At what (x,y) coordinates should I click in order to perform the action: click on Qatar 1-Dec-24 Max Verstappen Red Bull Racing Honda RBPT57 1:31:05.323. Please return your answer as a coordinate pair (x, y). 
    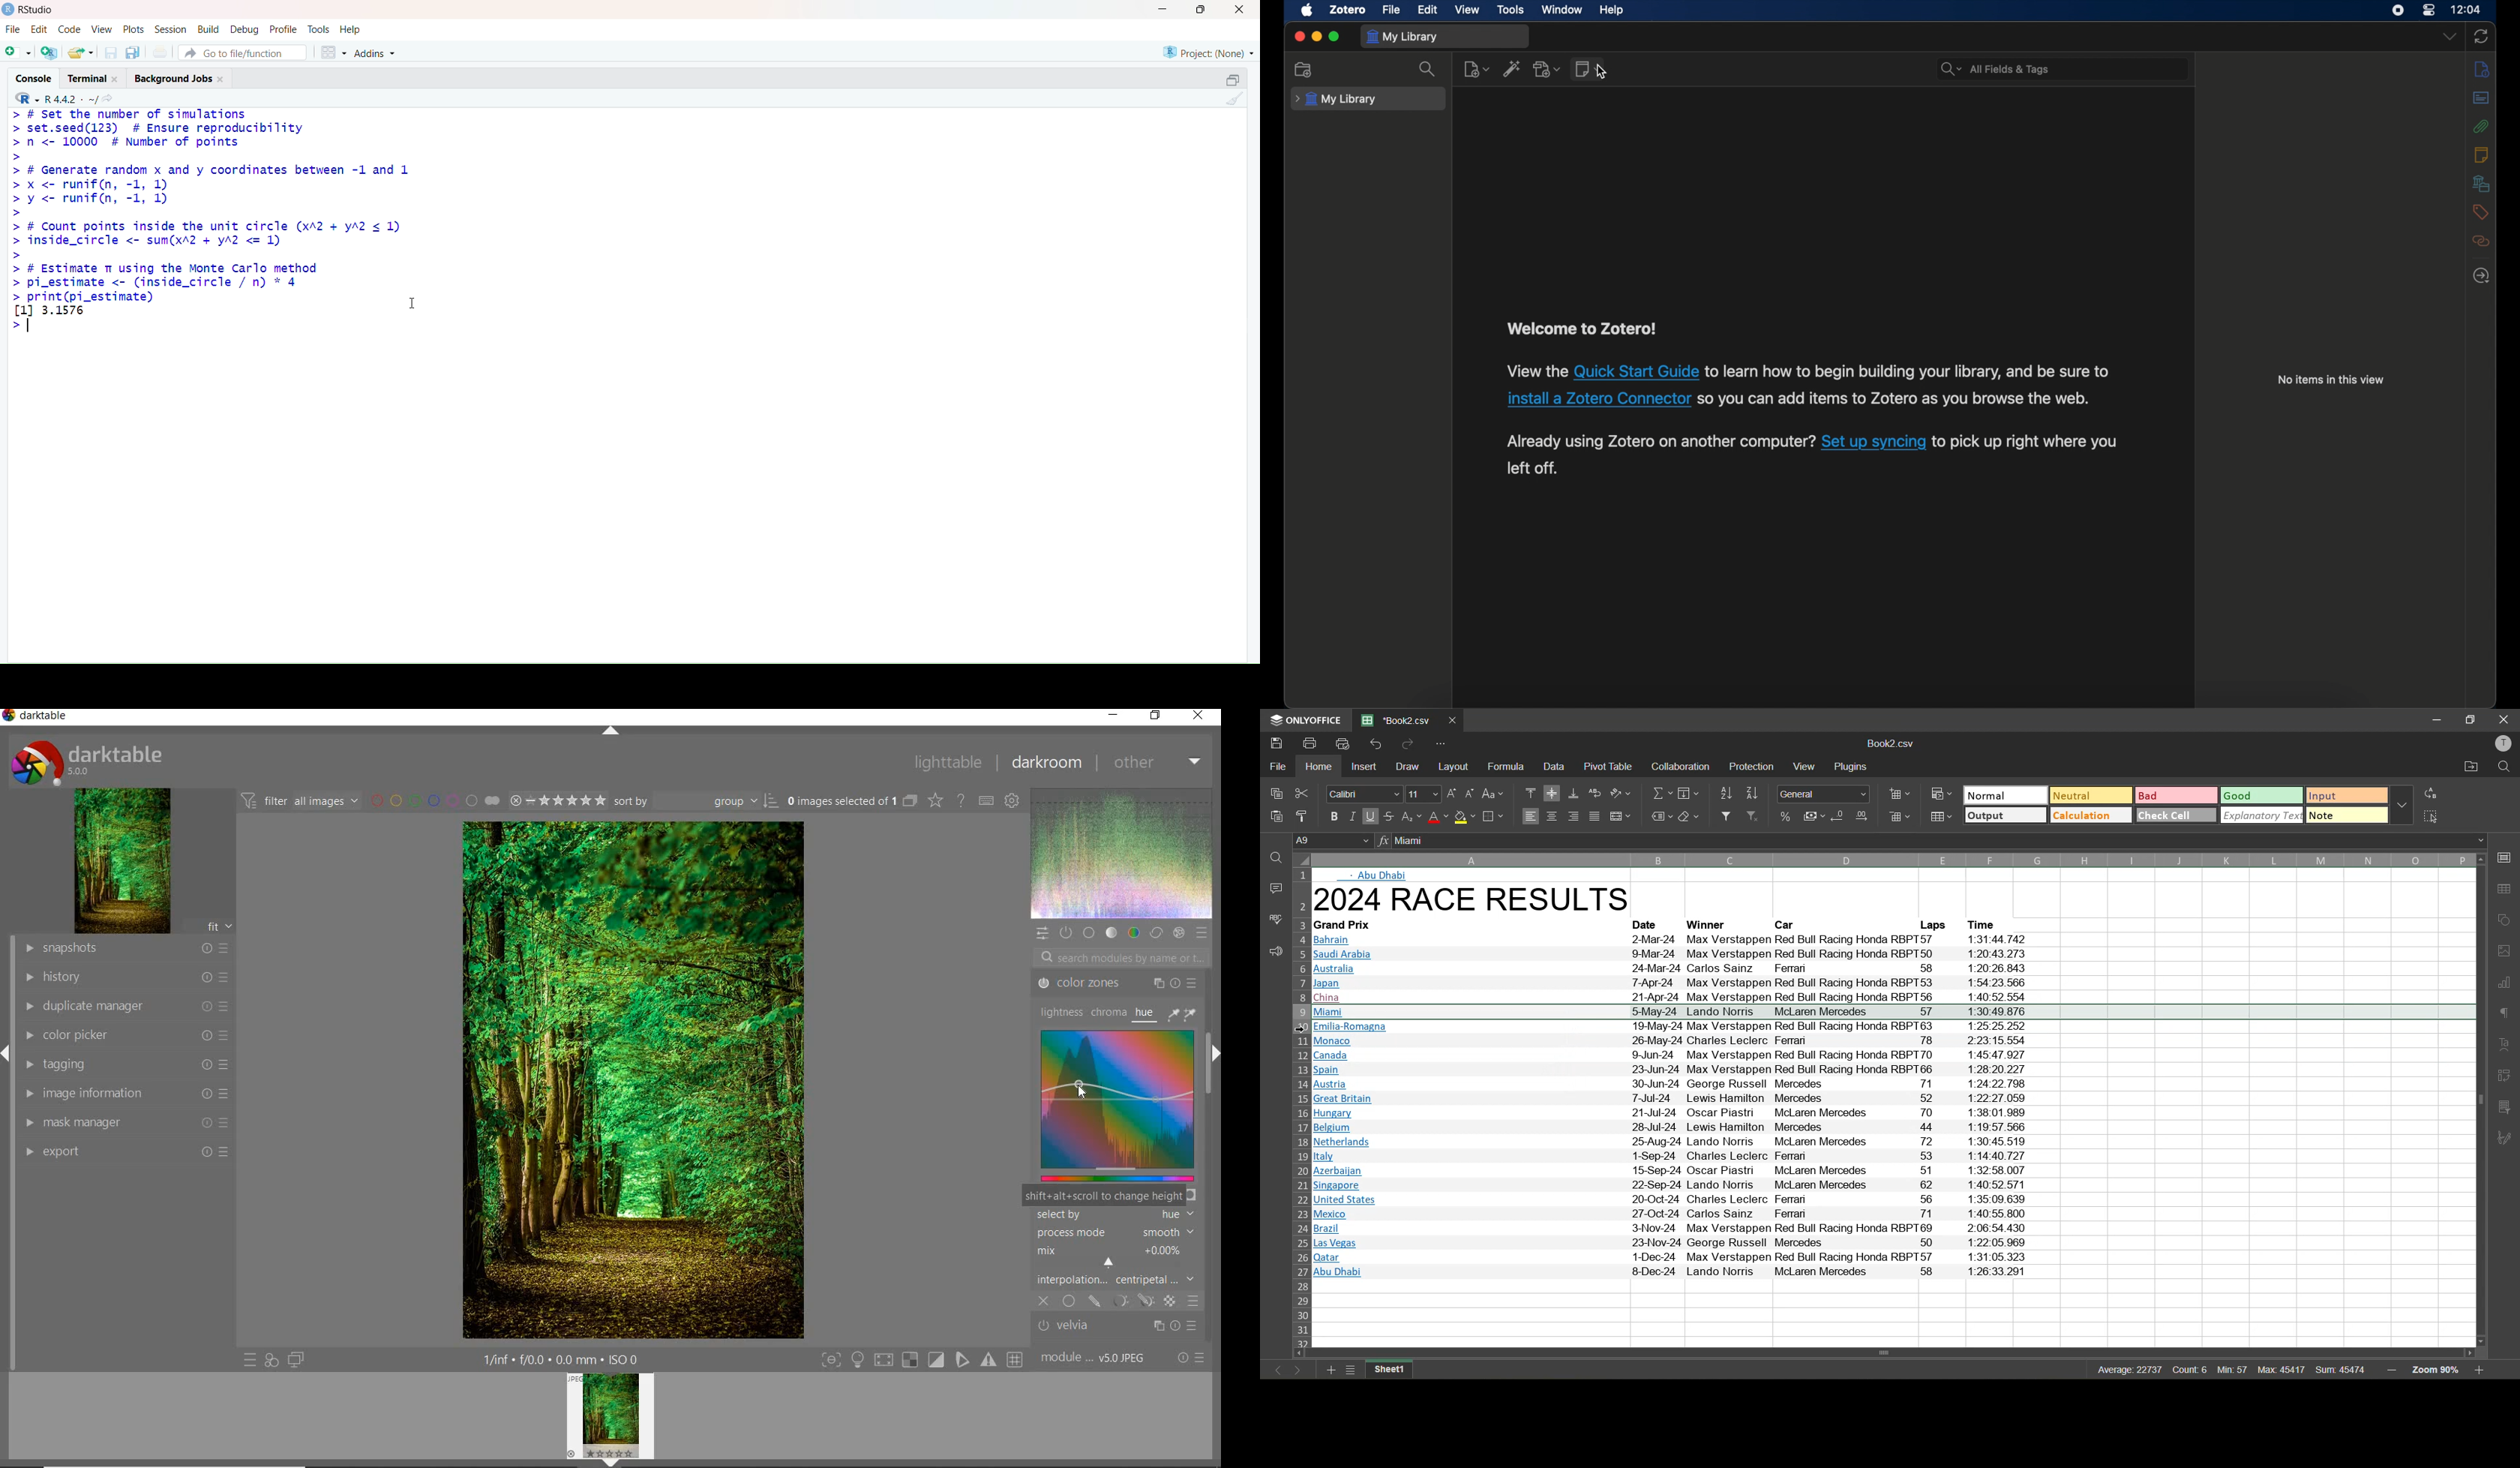
    Looking at the image, I should click on (1669, 1257).